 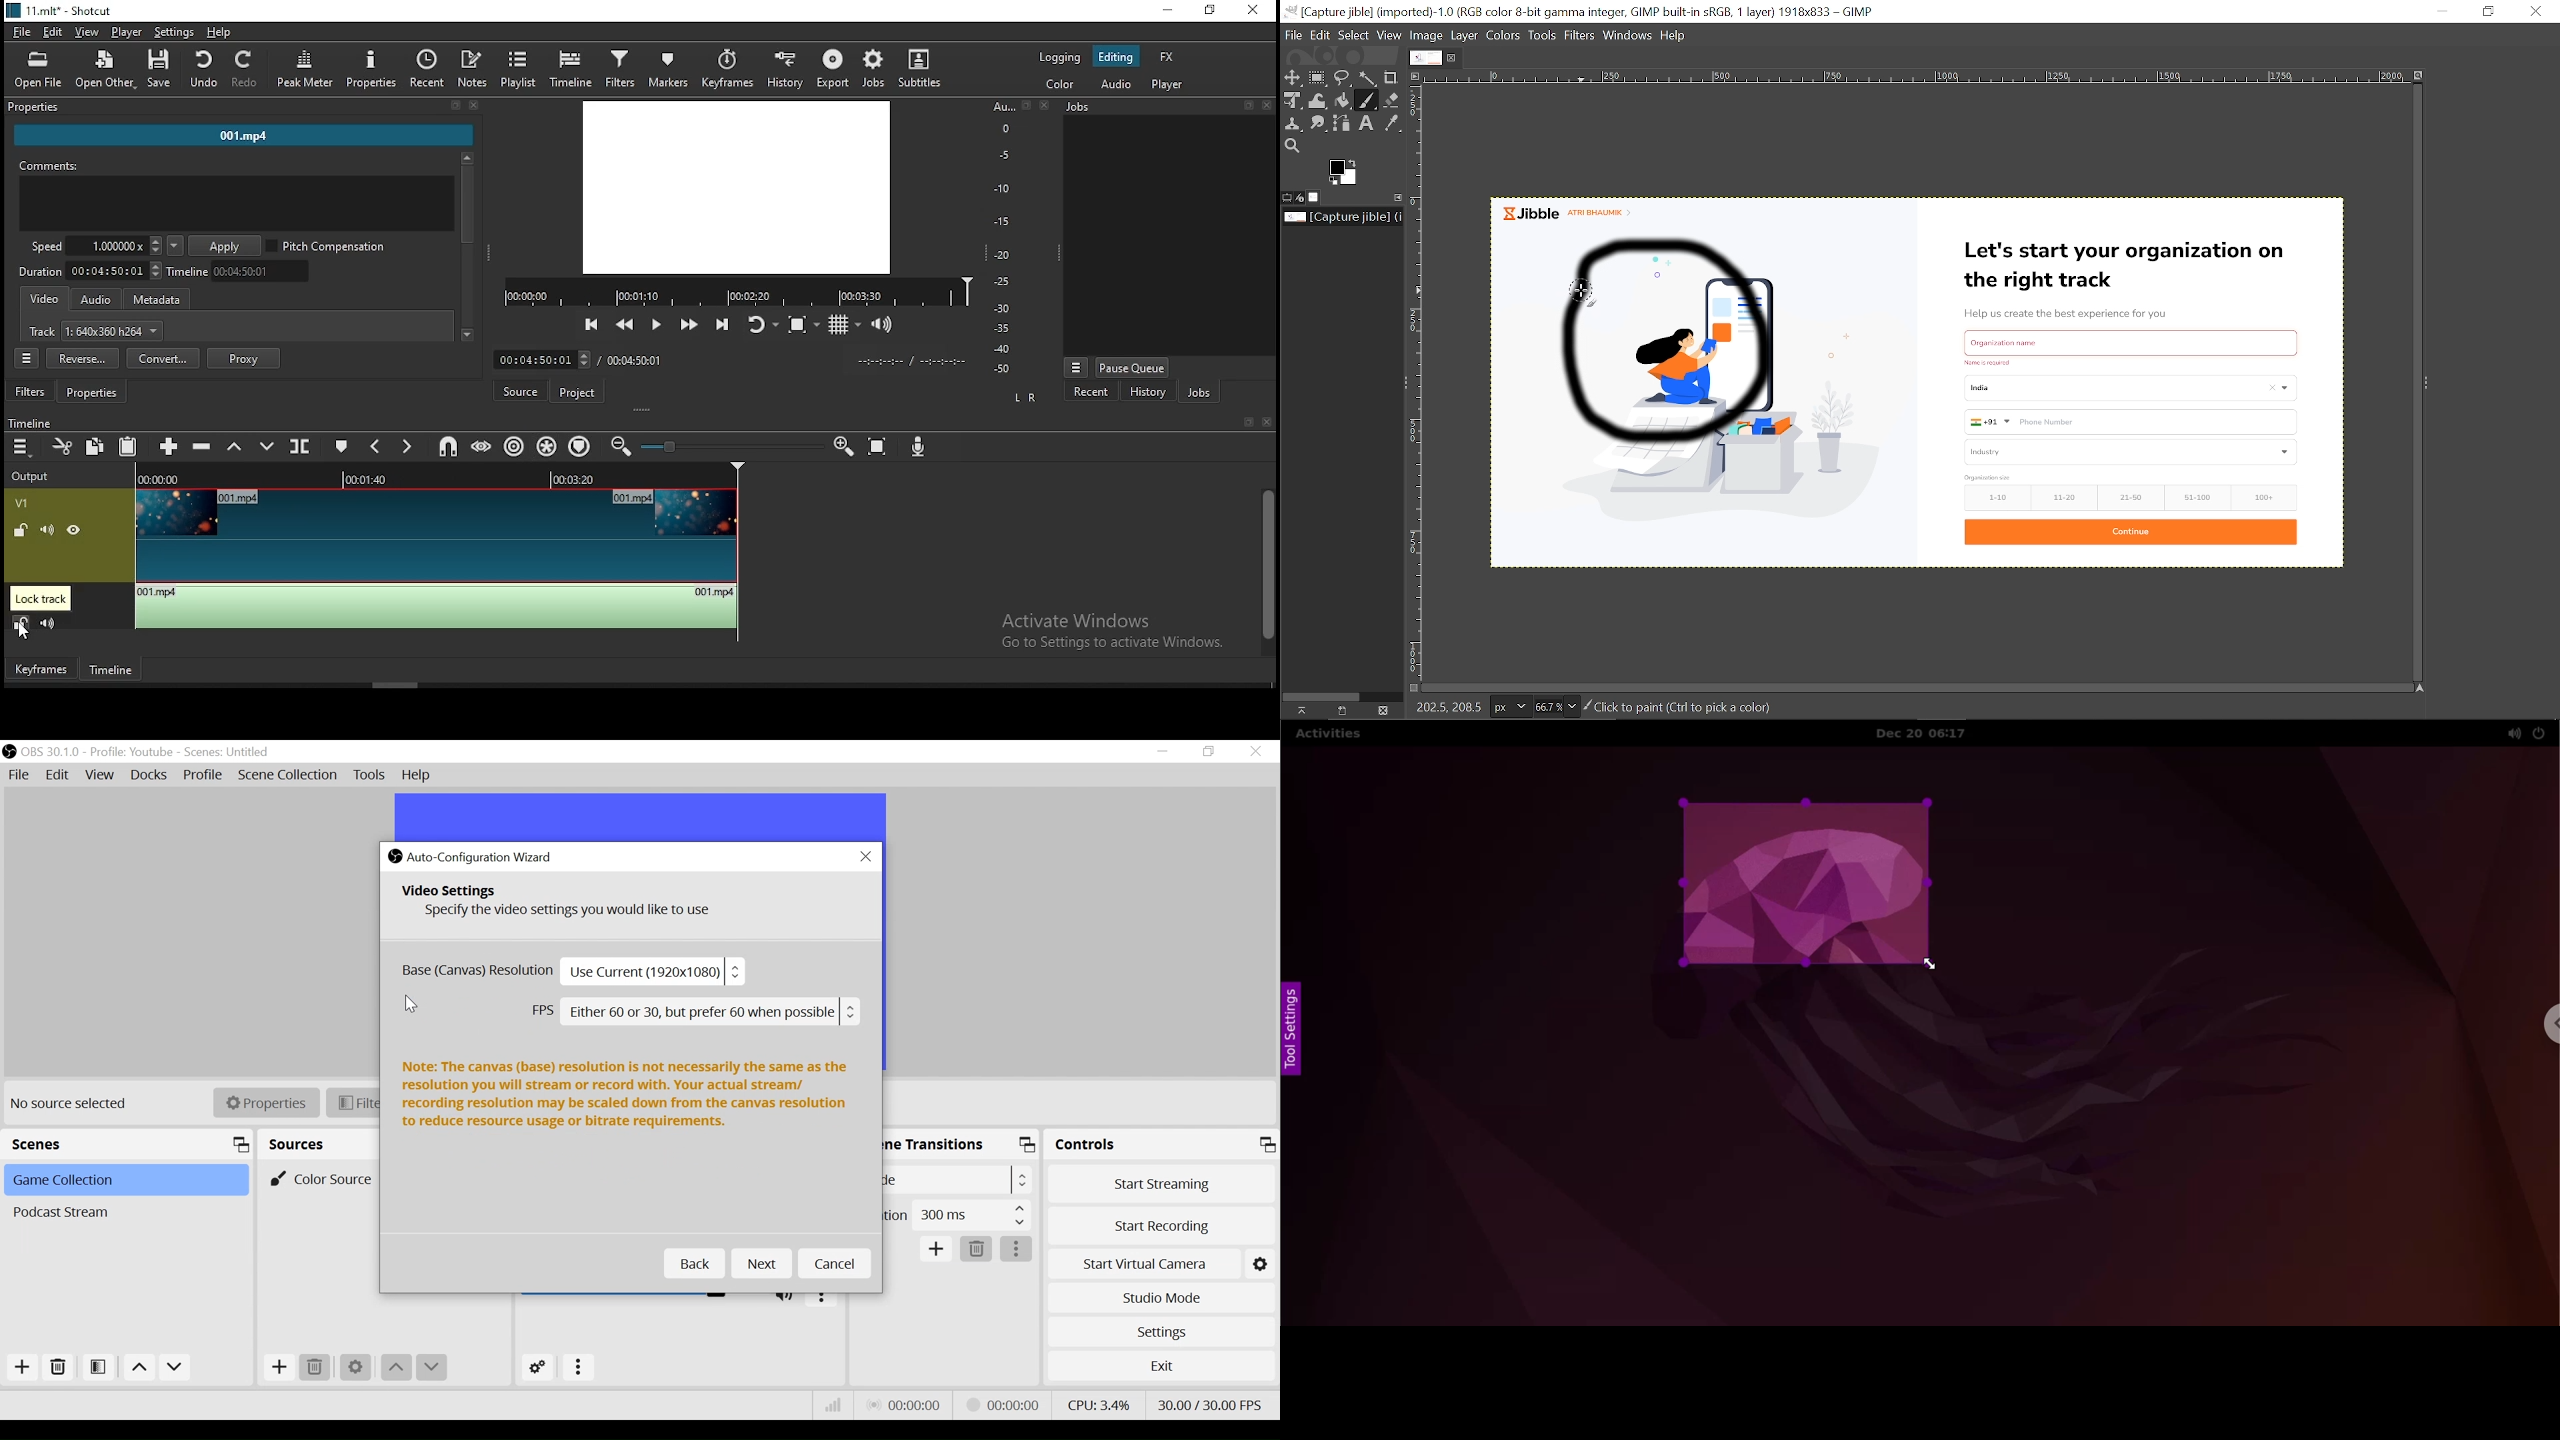 I want to click on Advanced Audio Settings, so click(x=535, y=1367).